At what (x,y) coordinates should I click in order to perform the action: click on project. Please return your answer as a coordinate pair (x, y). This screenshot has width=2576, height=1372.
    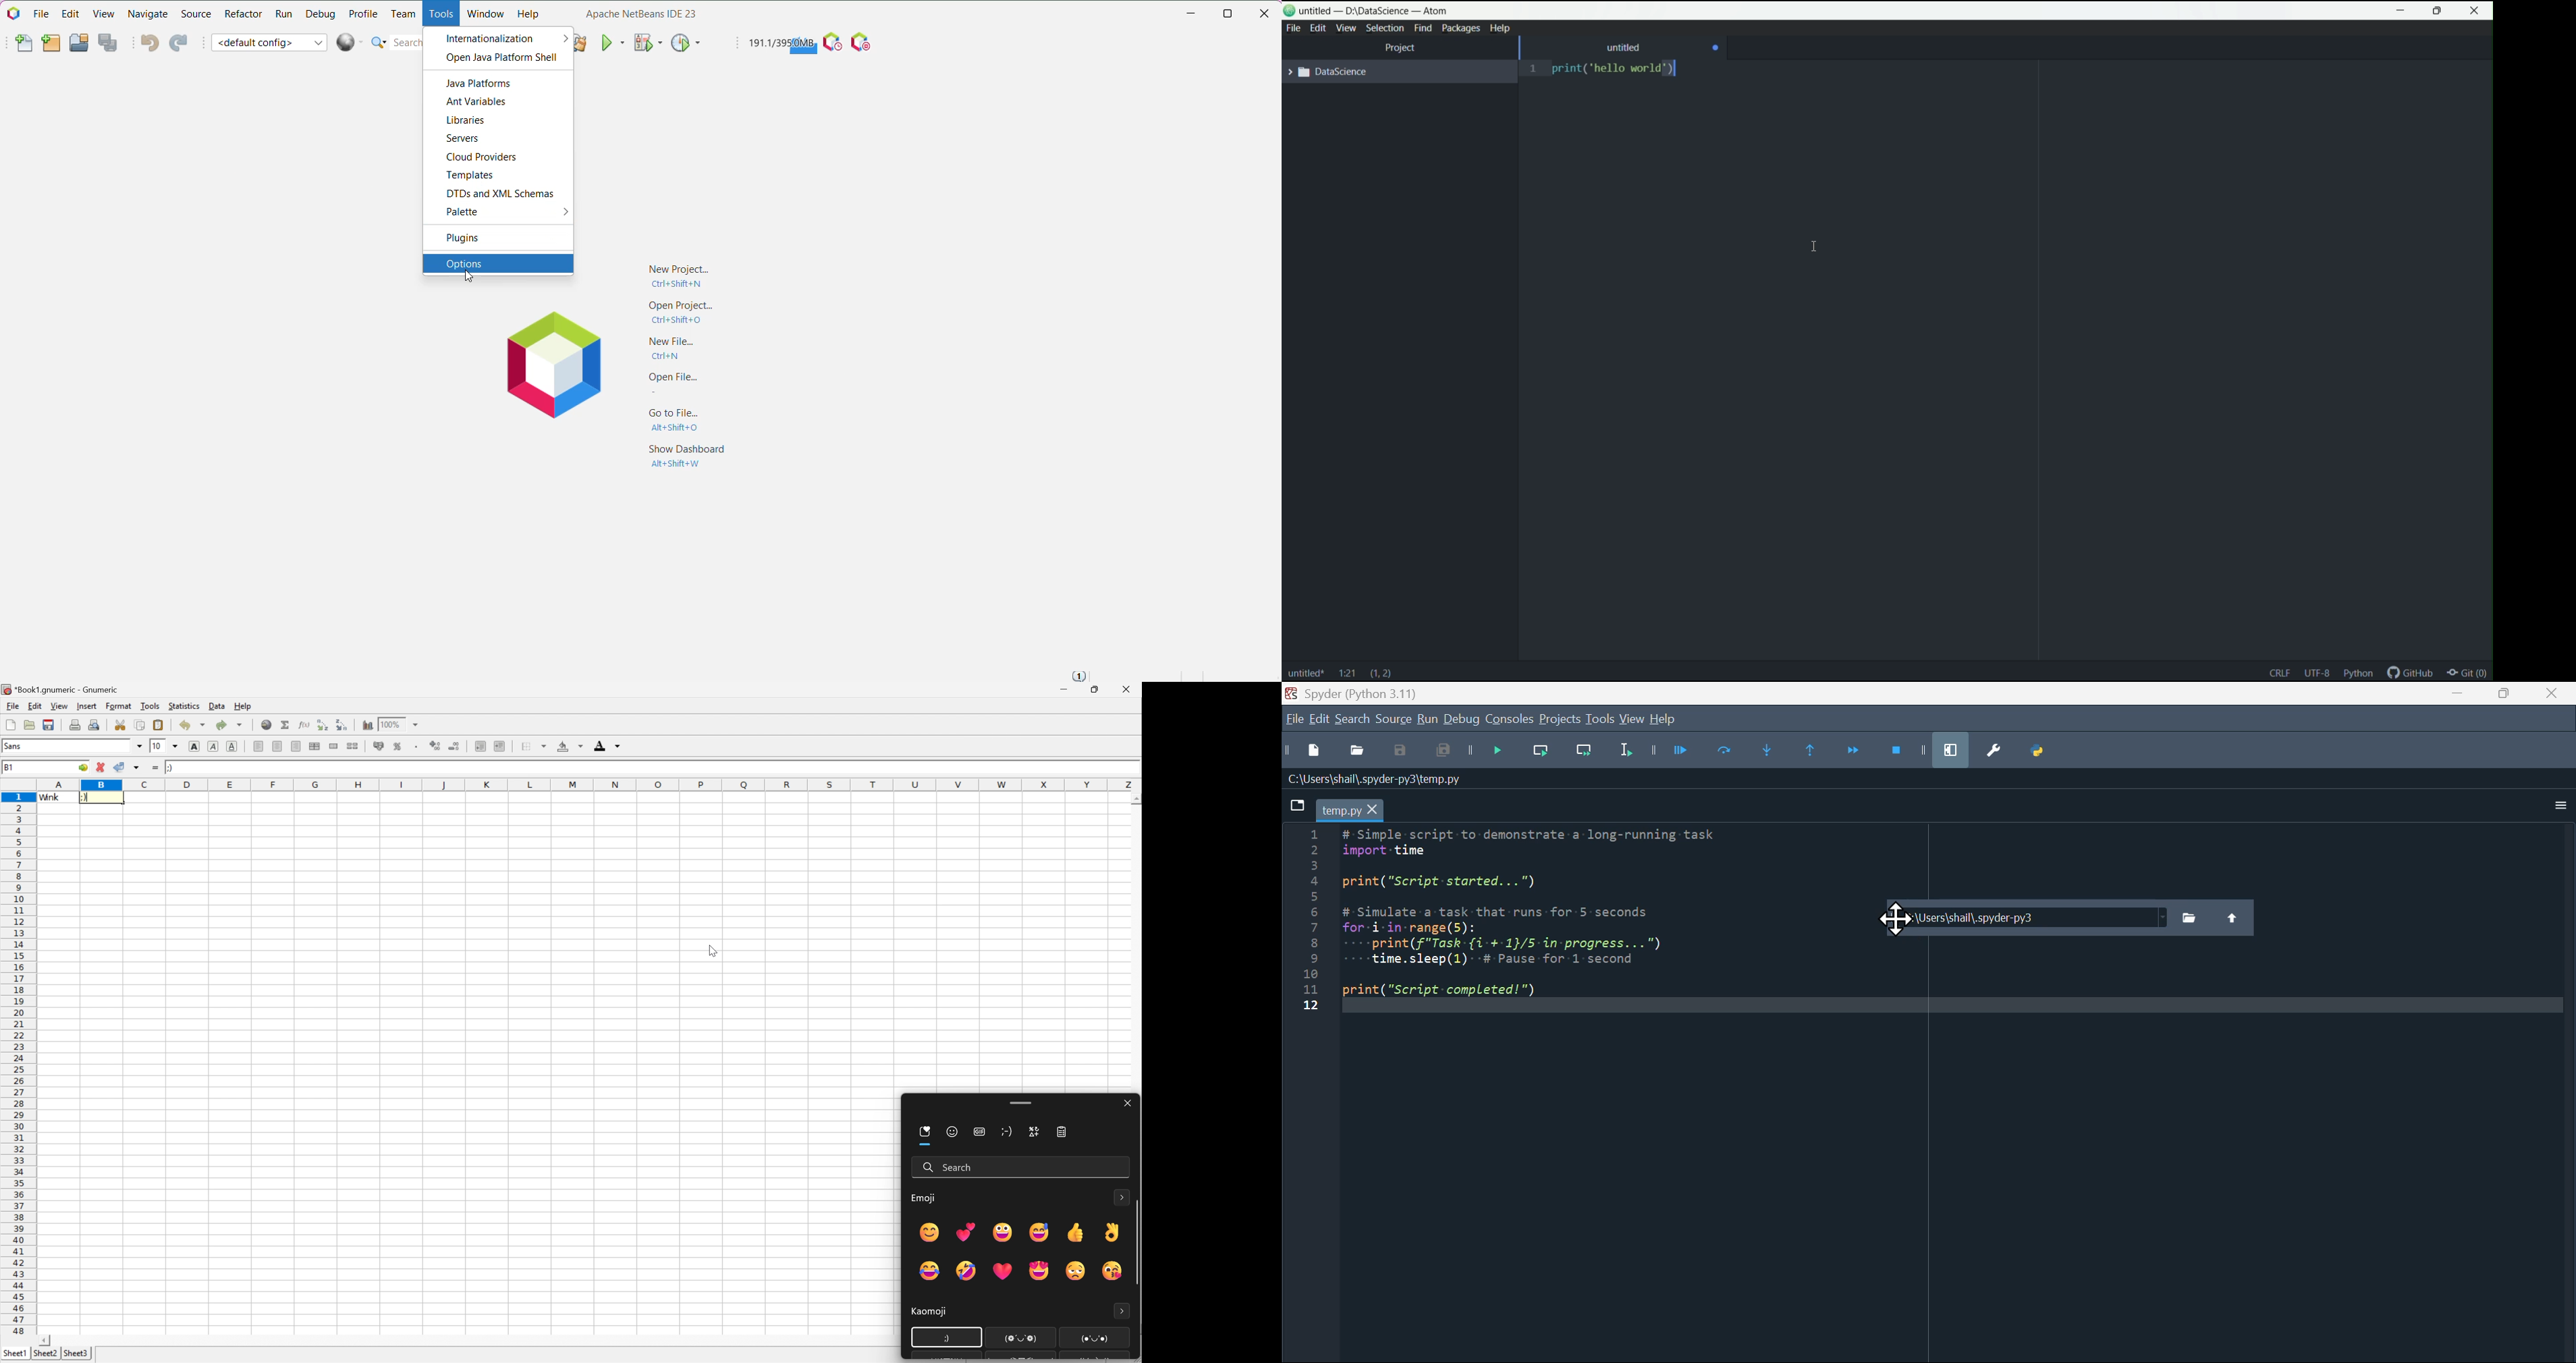
    Looking at the image, I should click on (1402, 47).